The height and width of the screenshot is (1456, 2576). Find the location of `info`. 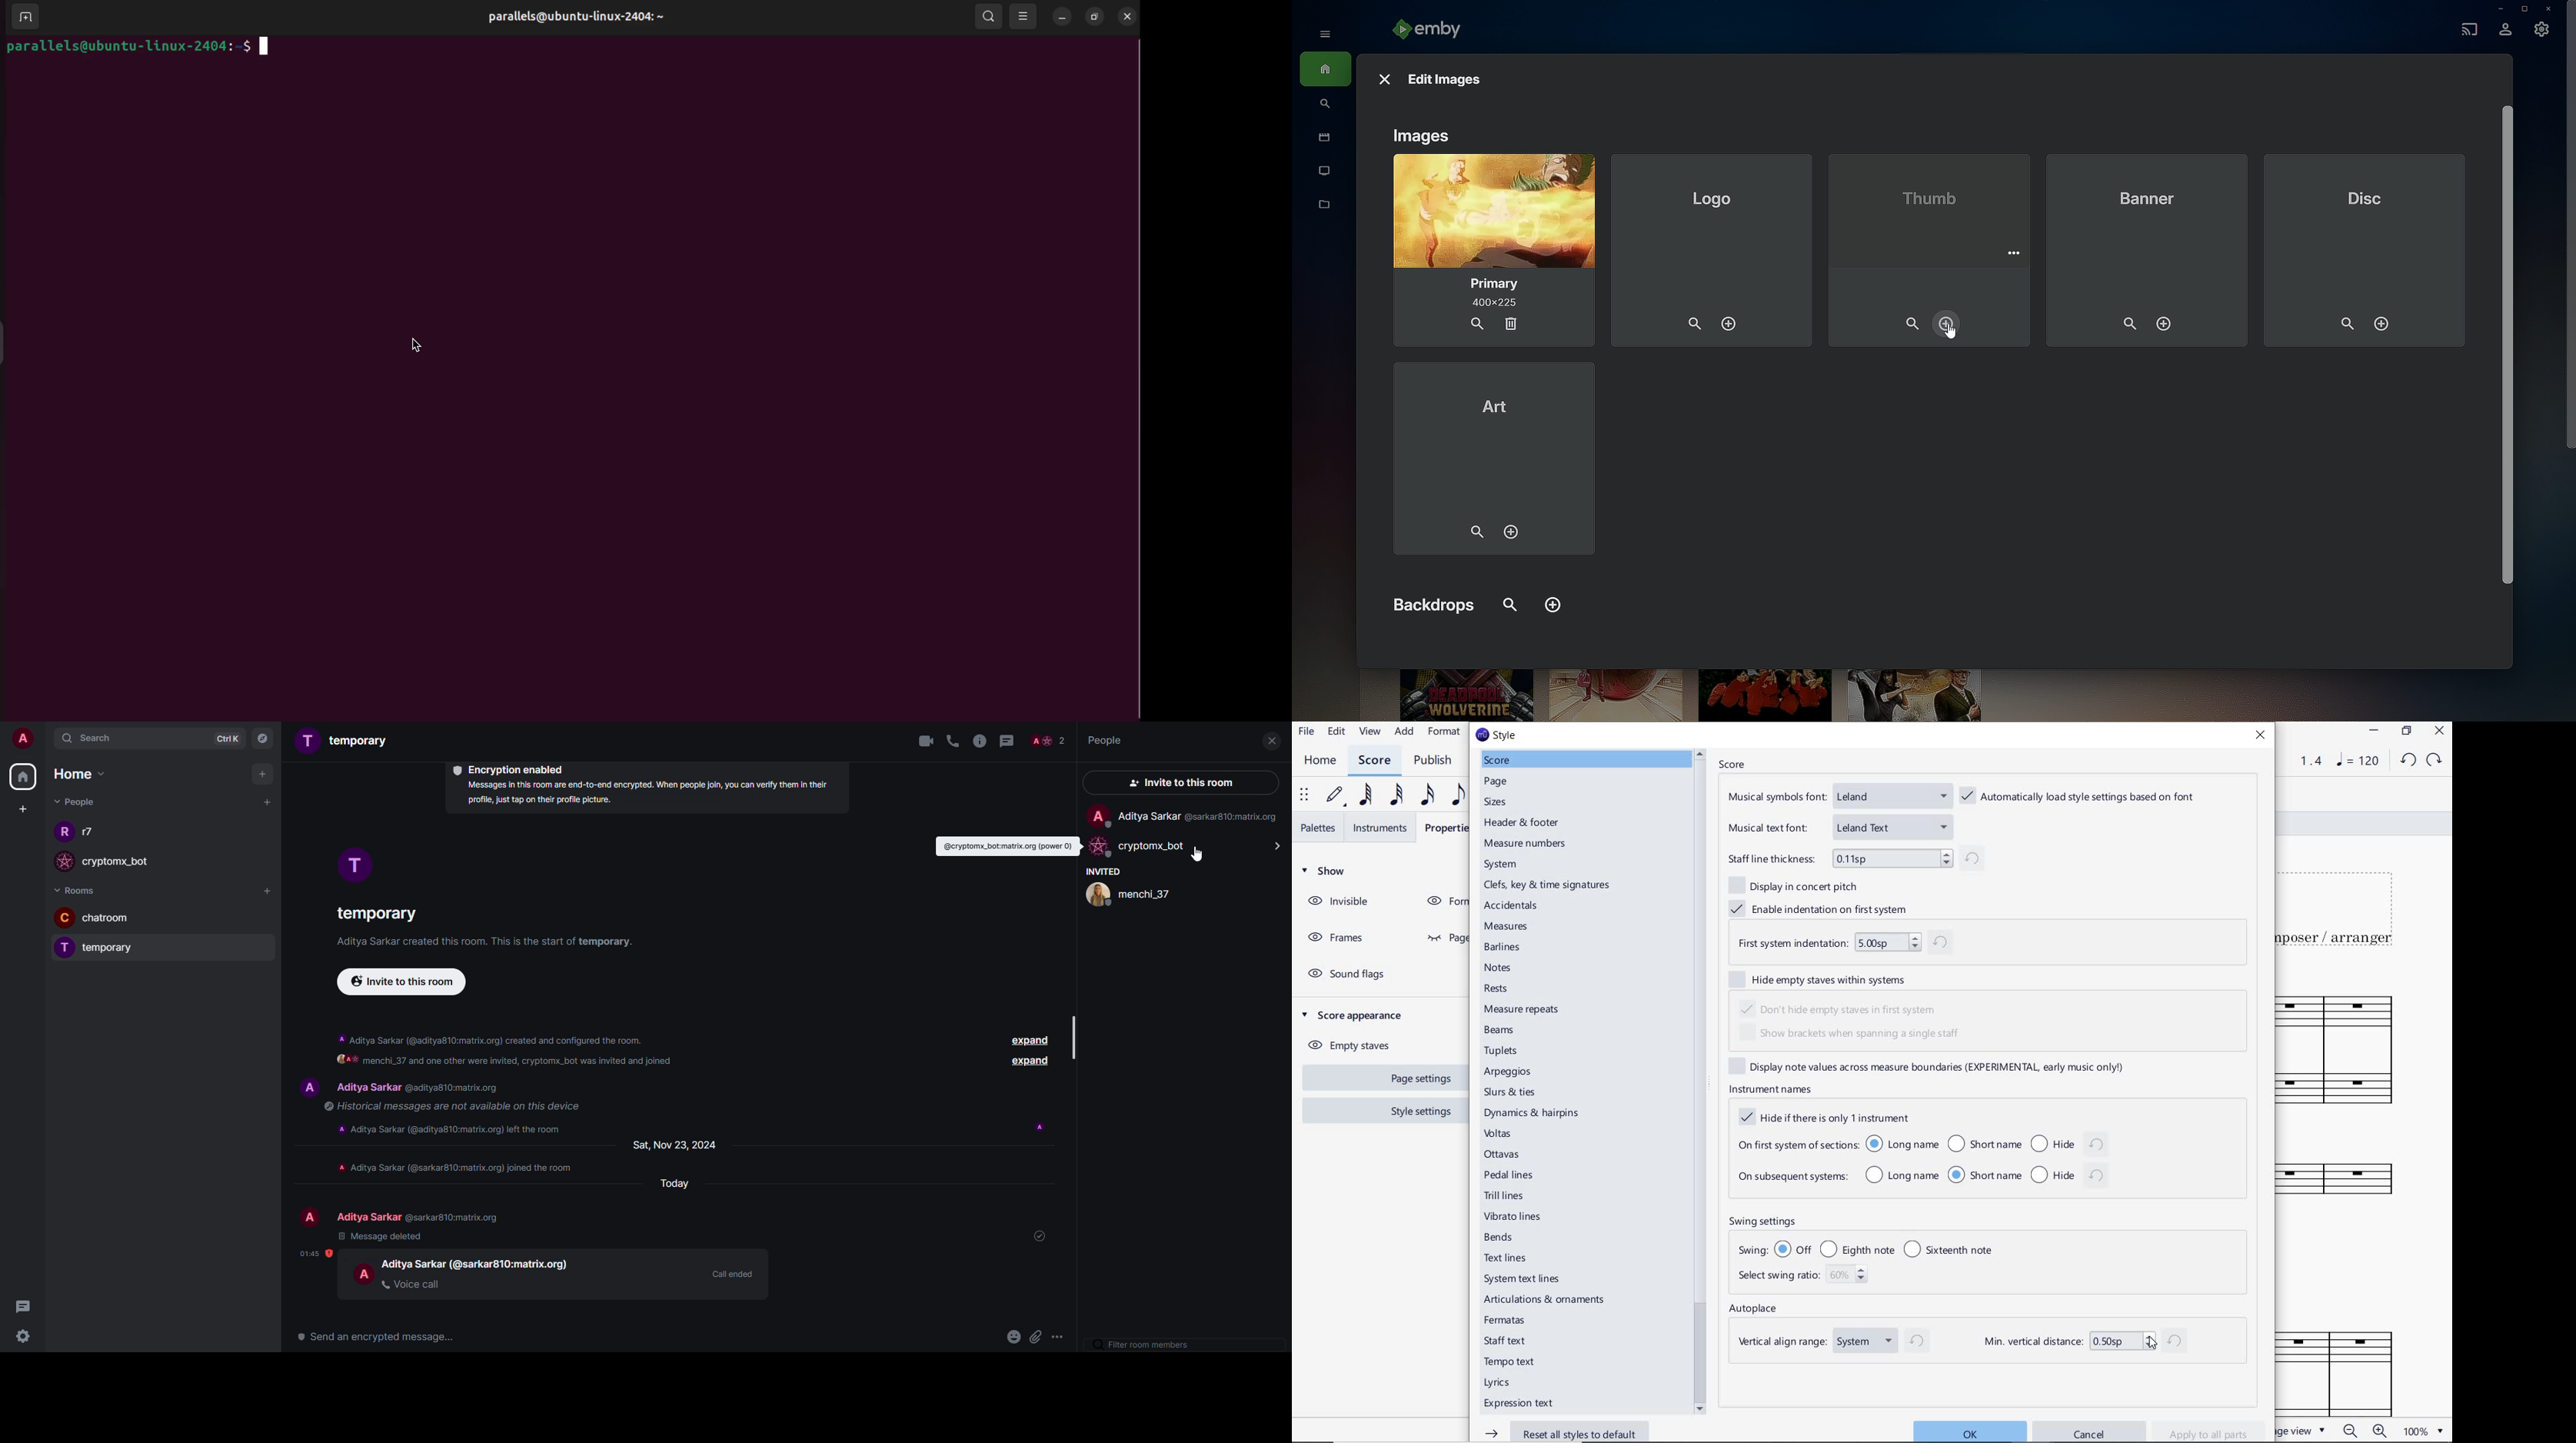

info is located at coordinates (448, 1106).